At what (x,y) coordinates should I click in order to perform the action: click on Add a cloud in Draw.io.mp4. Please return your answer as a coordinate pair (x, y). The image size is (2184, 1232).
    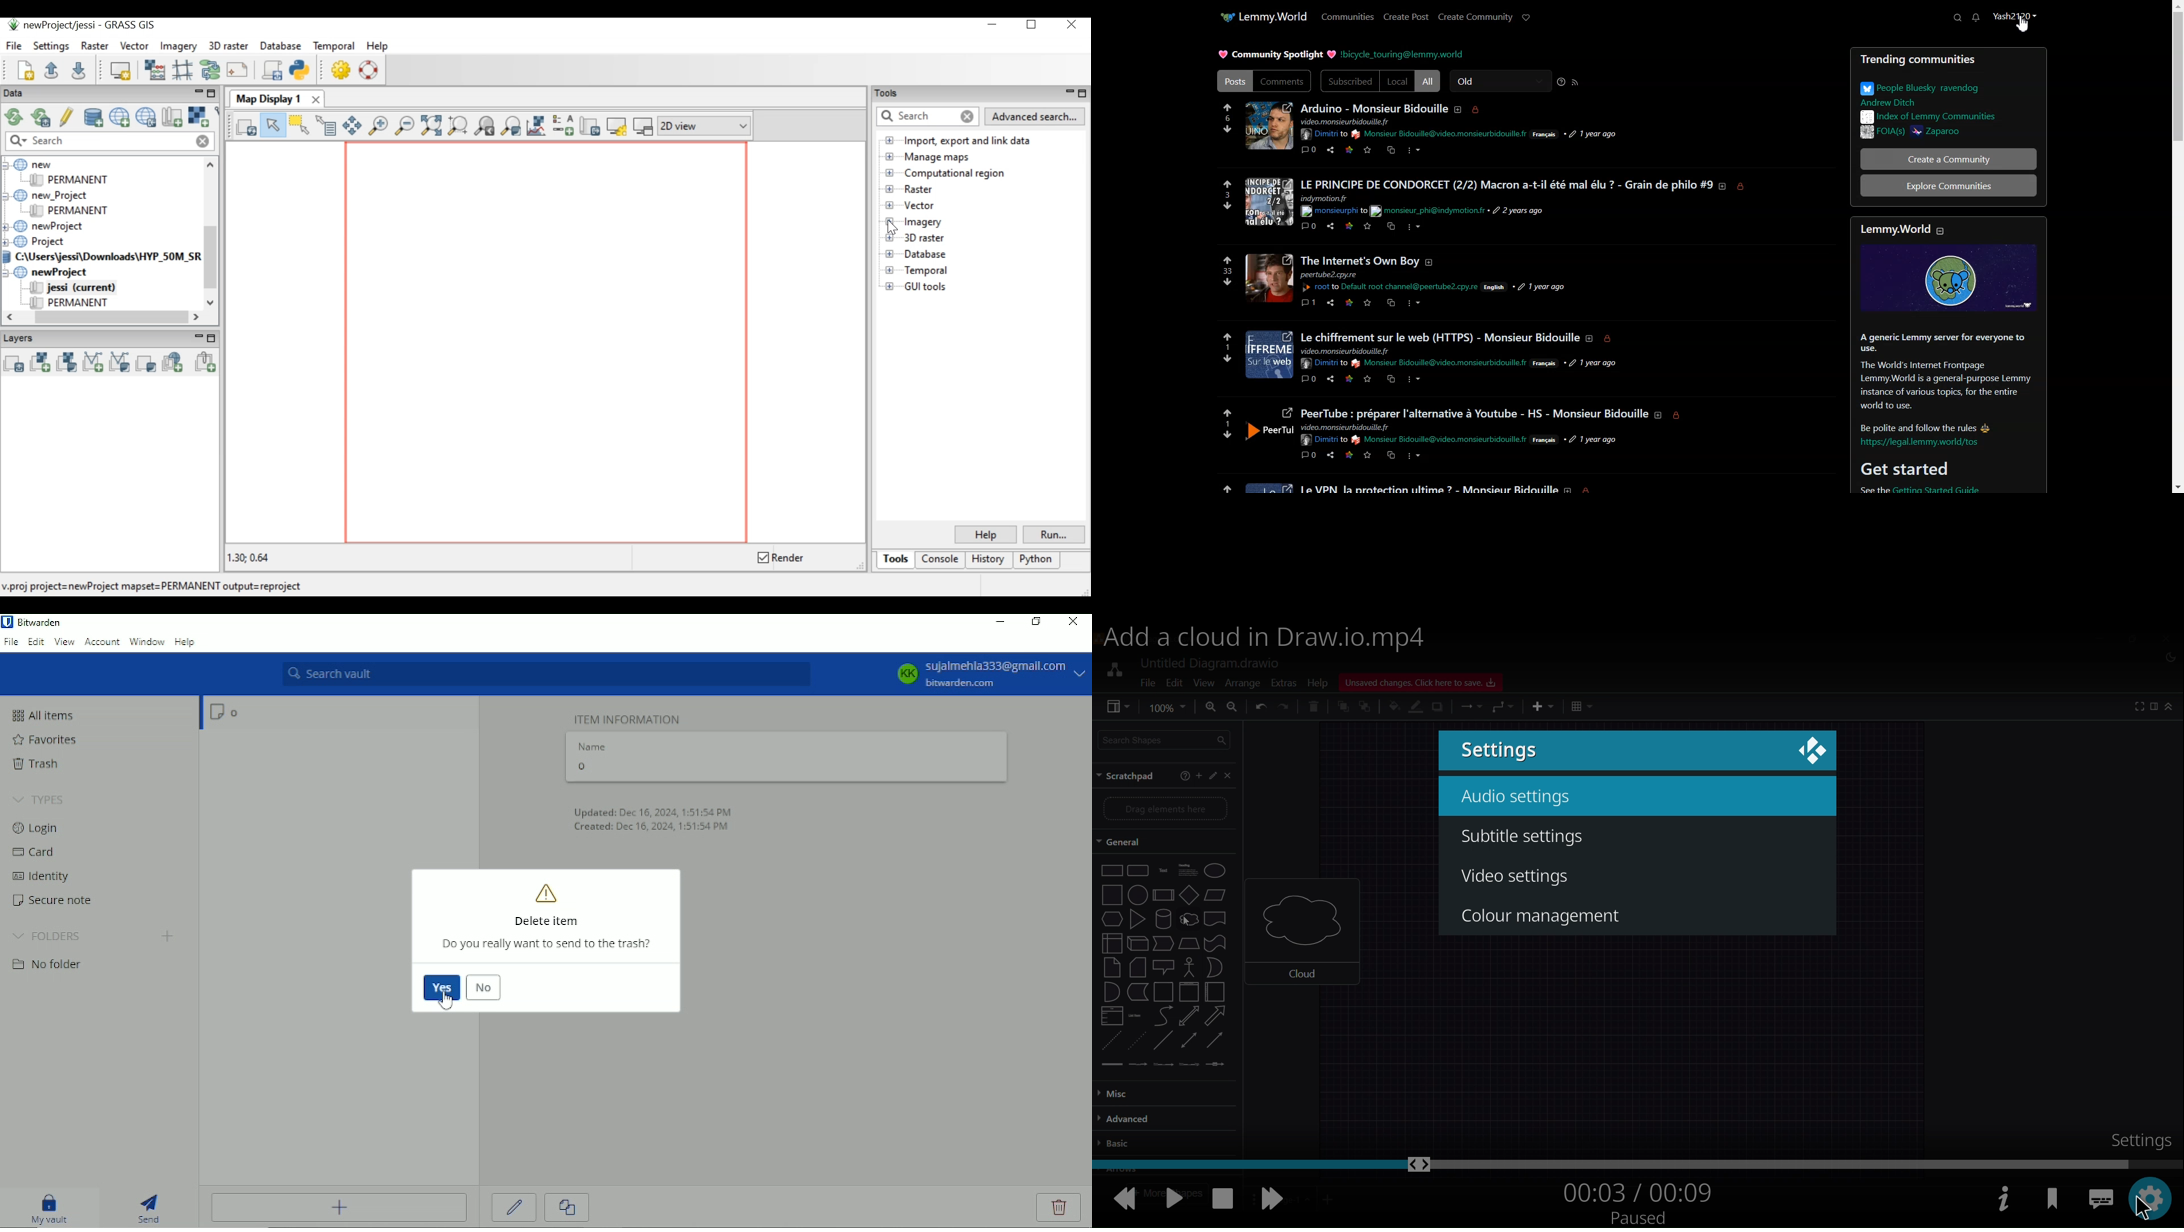
    Looking at the image, I should click on (1272, 638).